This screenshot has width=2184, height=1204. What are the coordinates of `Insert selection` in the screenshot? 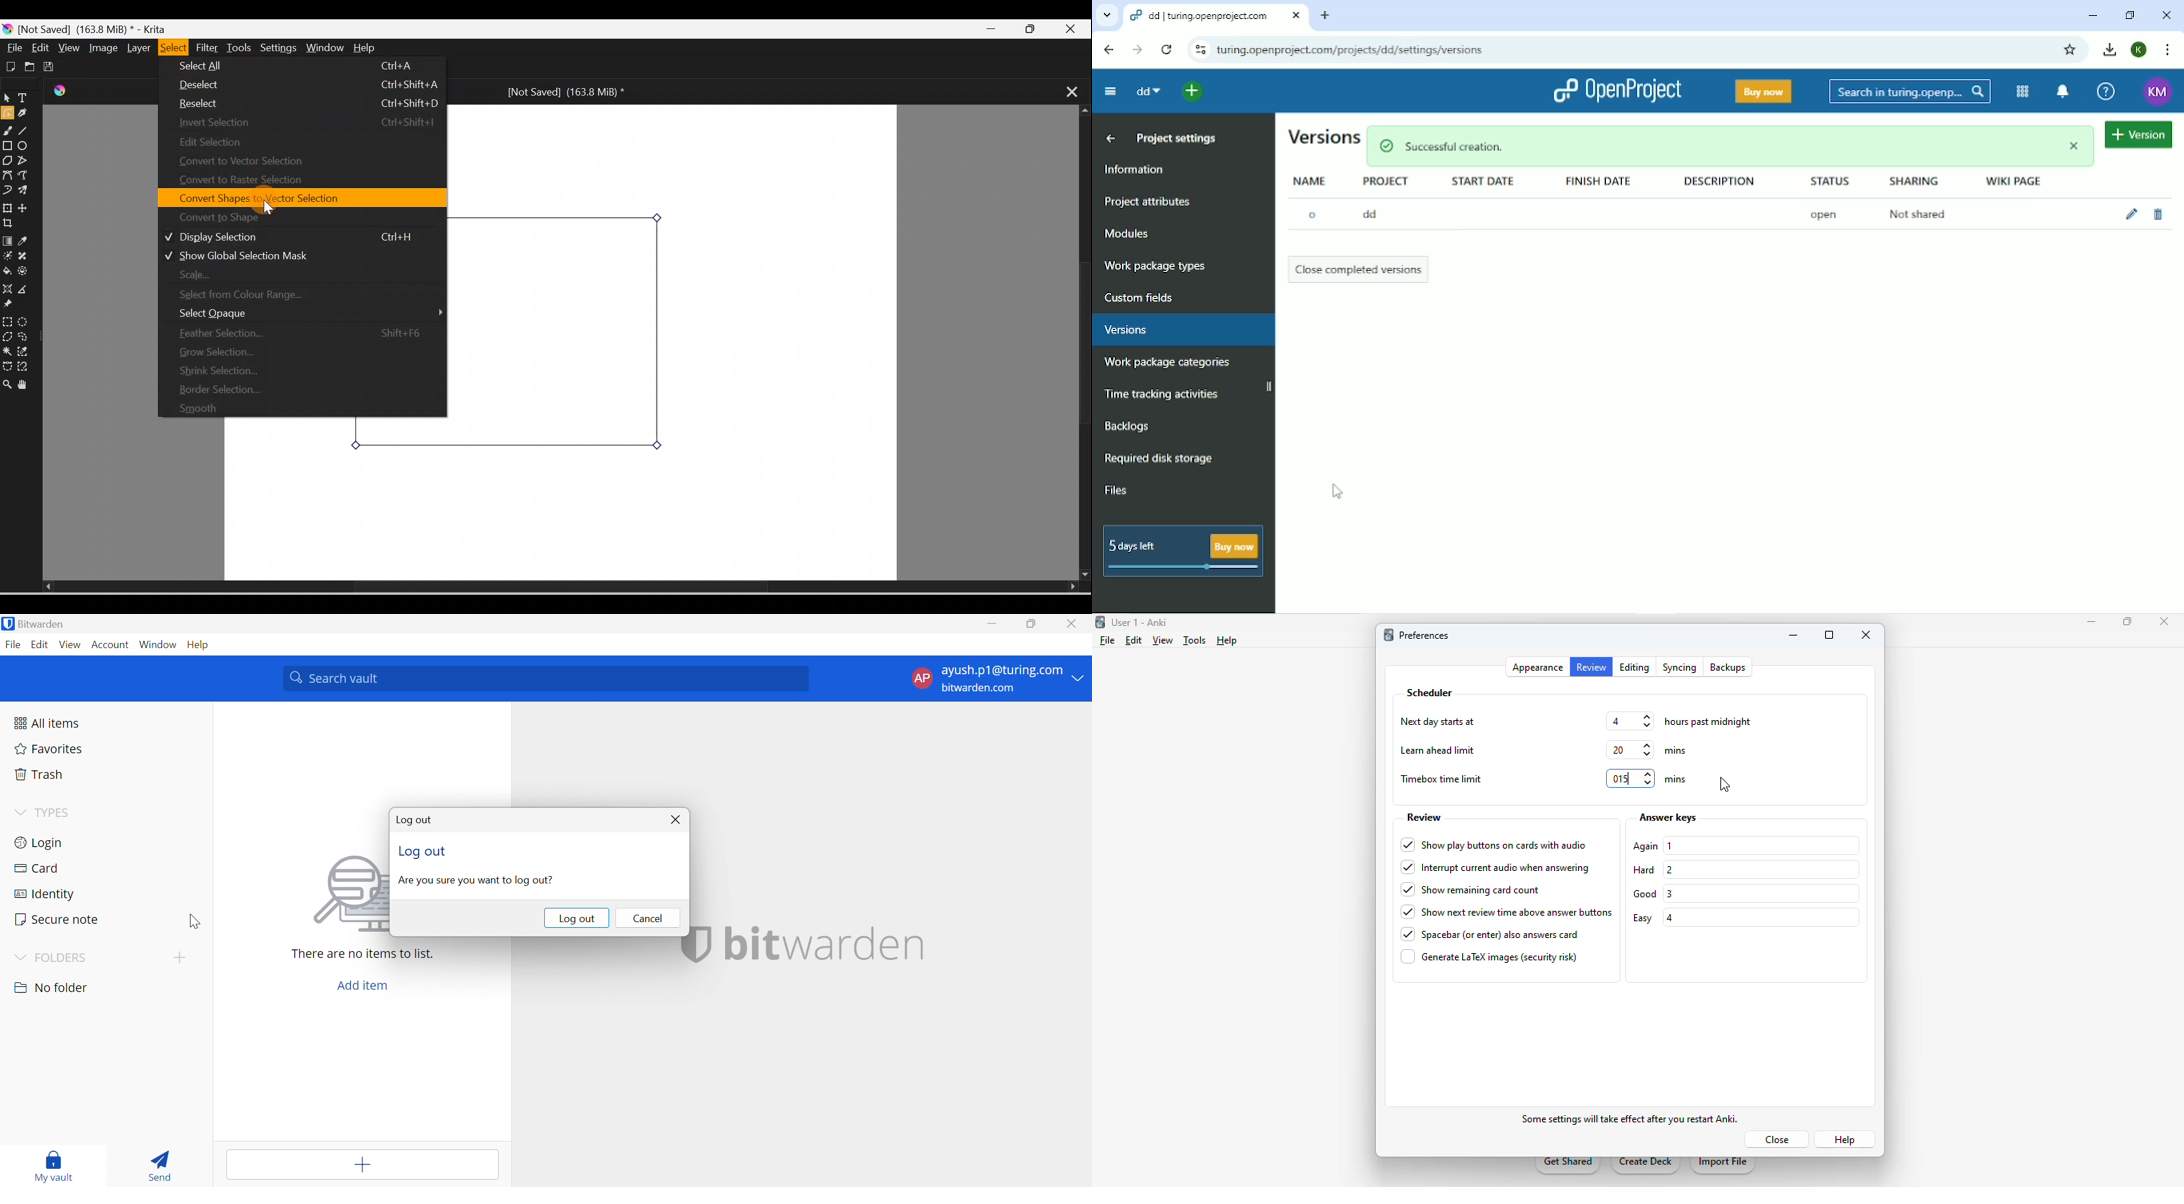 It's located at (306, 122).